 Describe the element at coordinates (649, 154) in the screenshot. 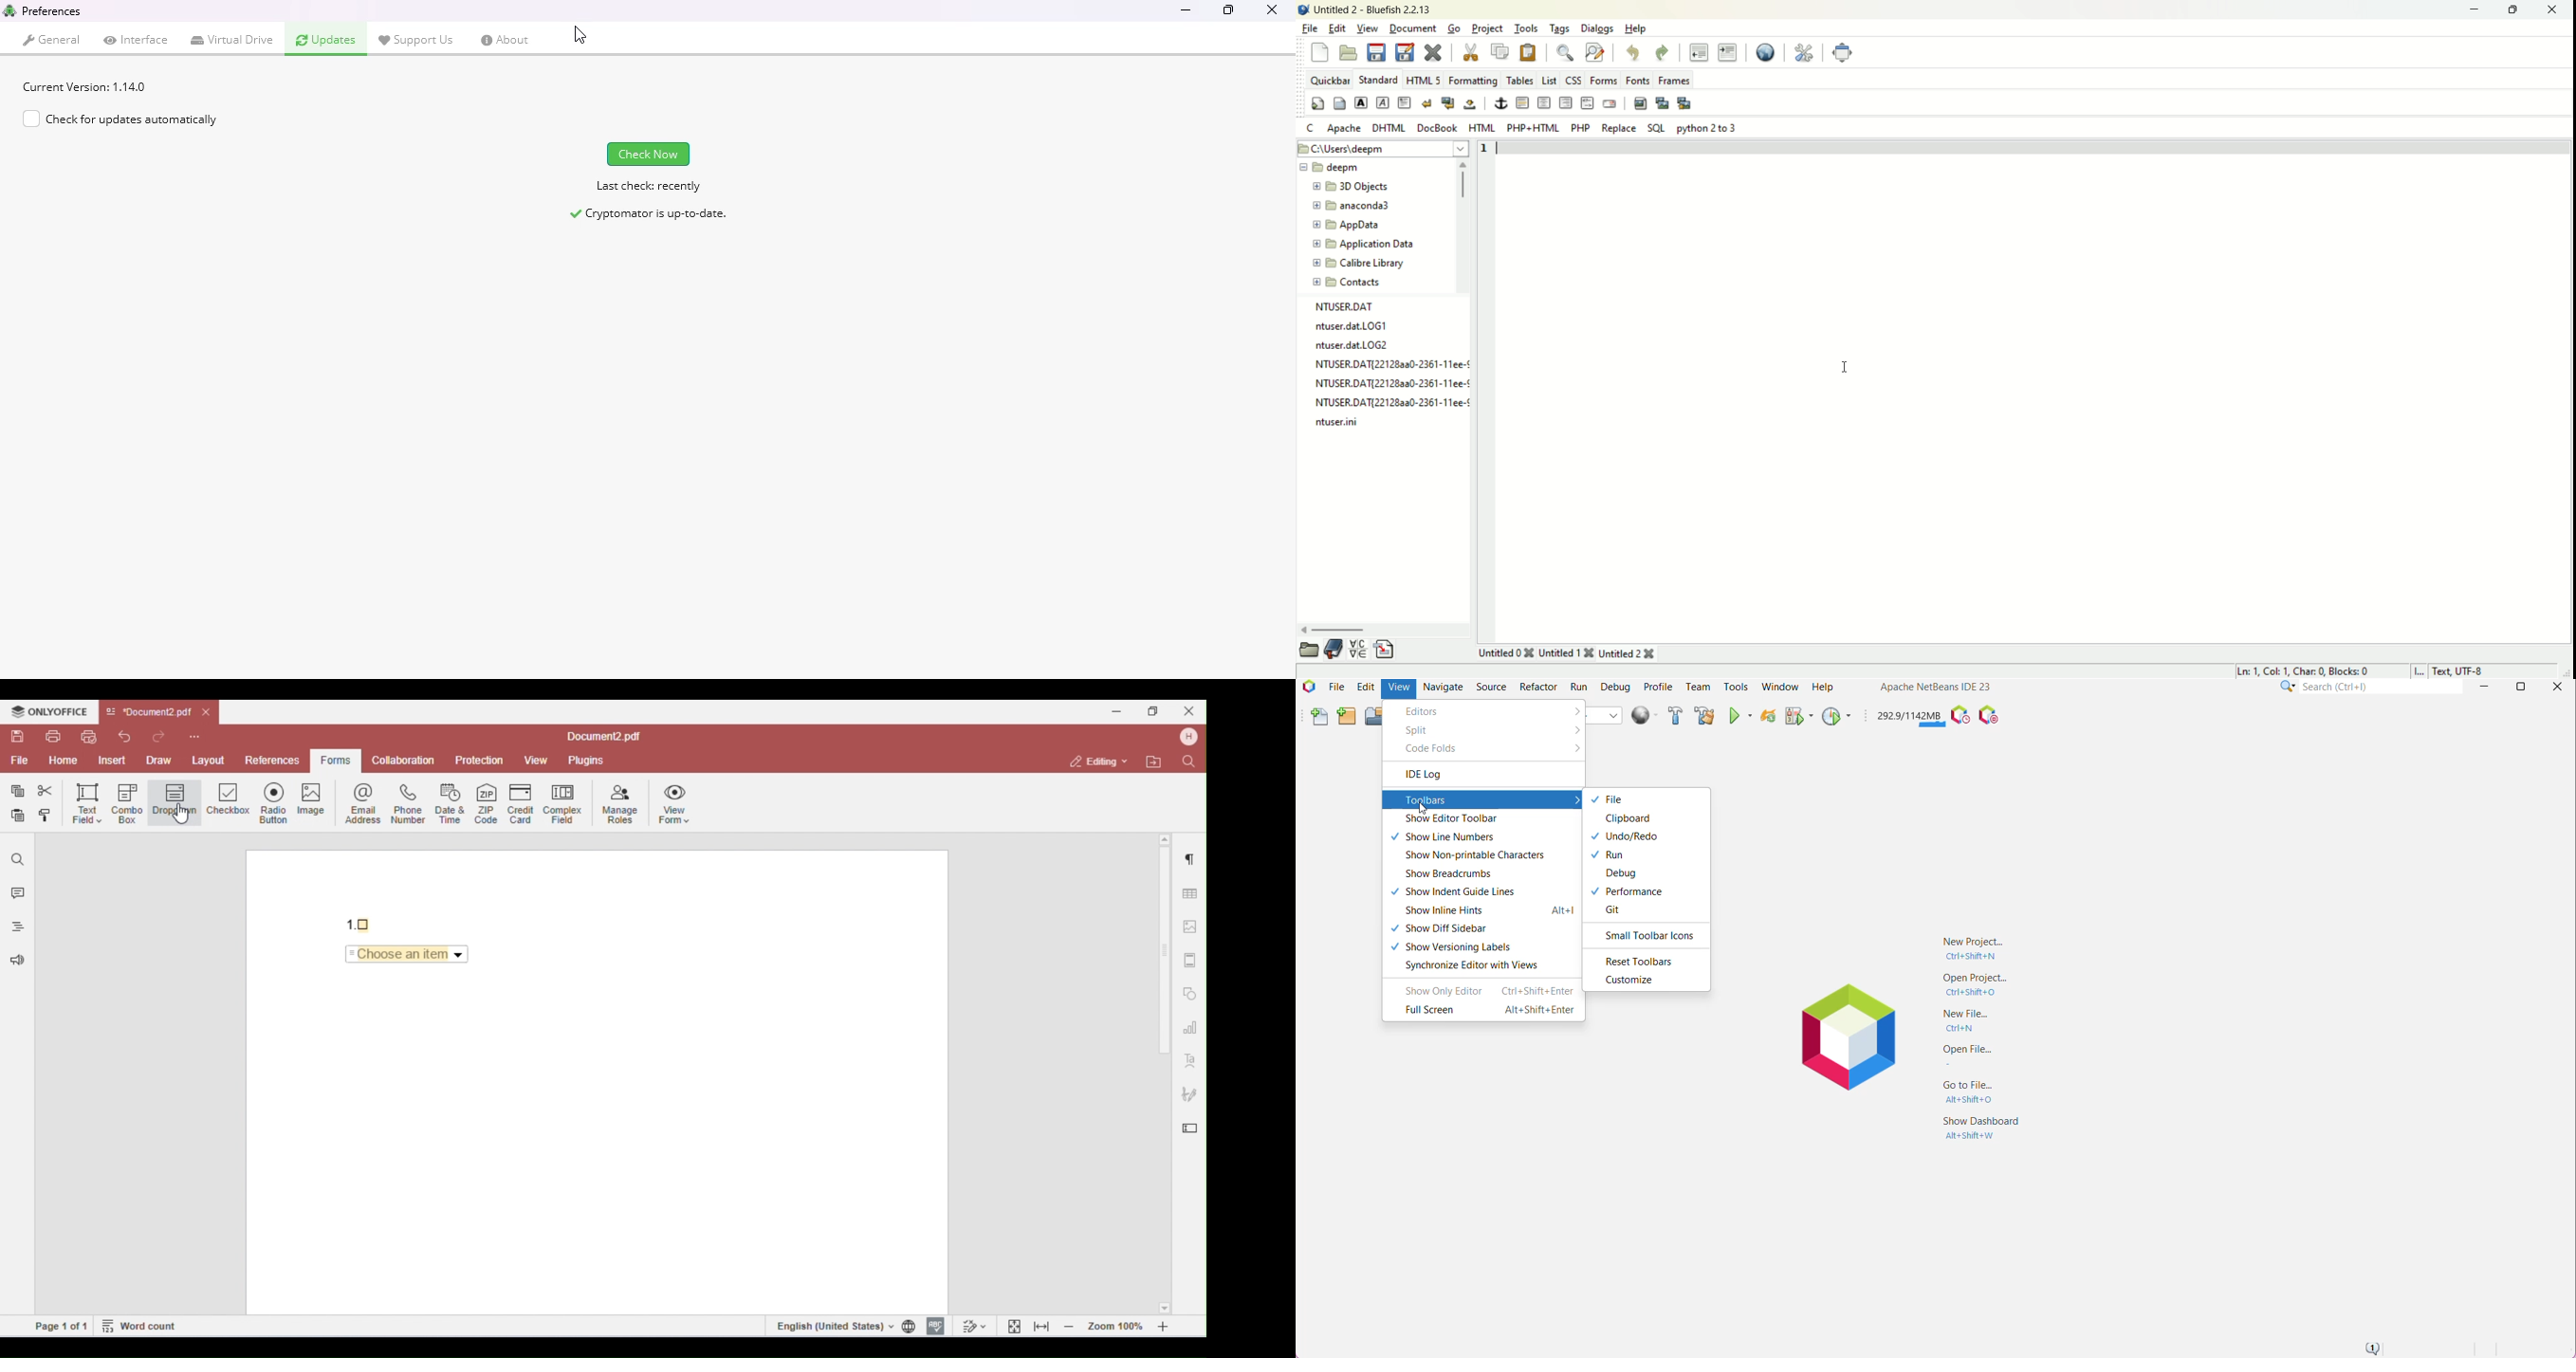

I see `check now` at that location.